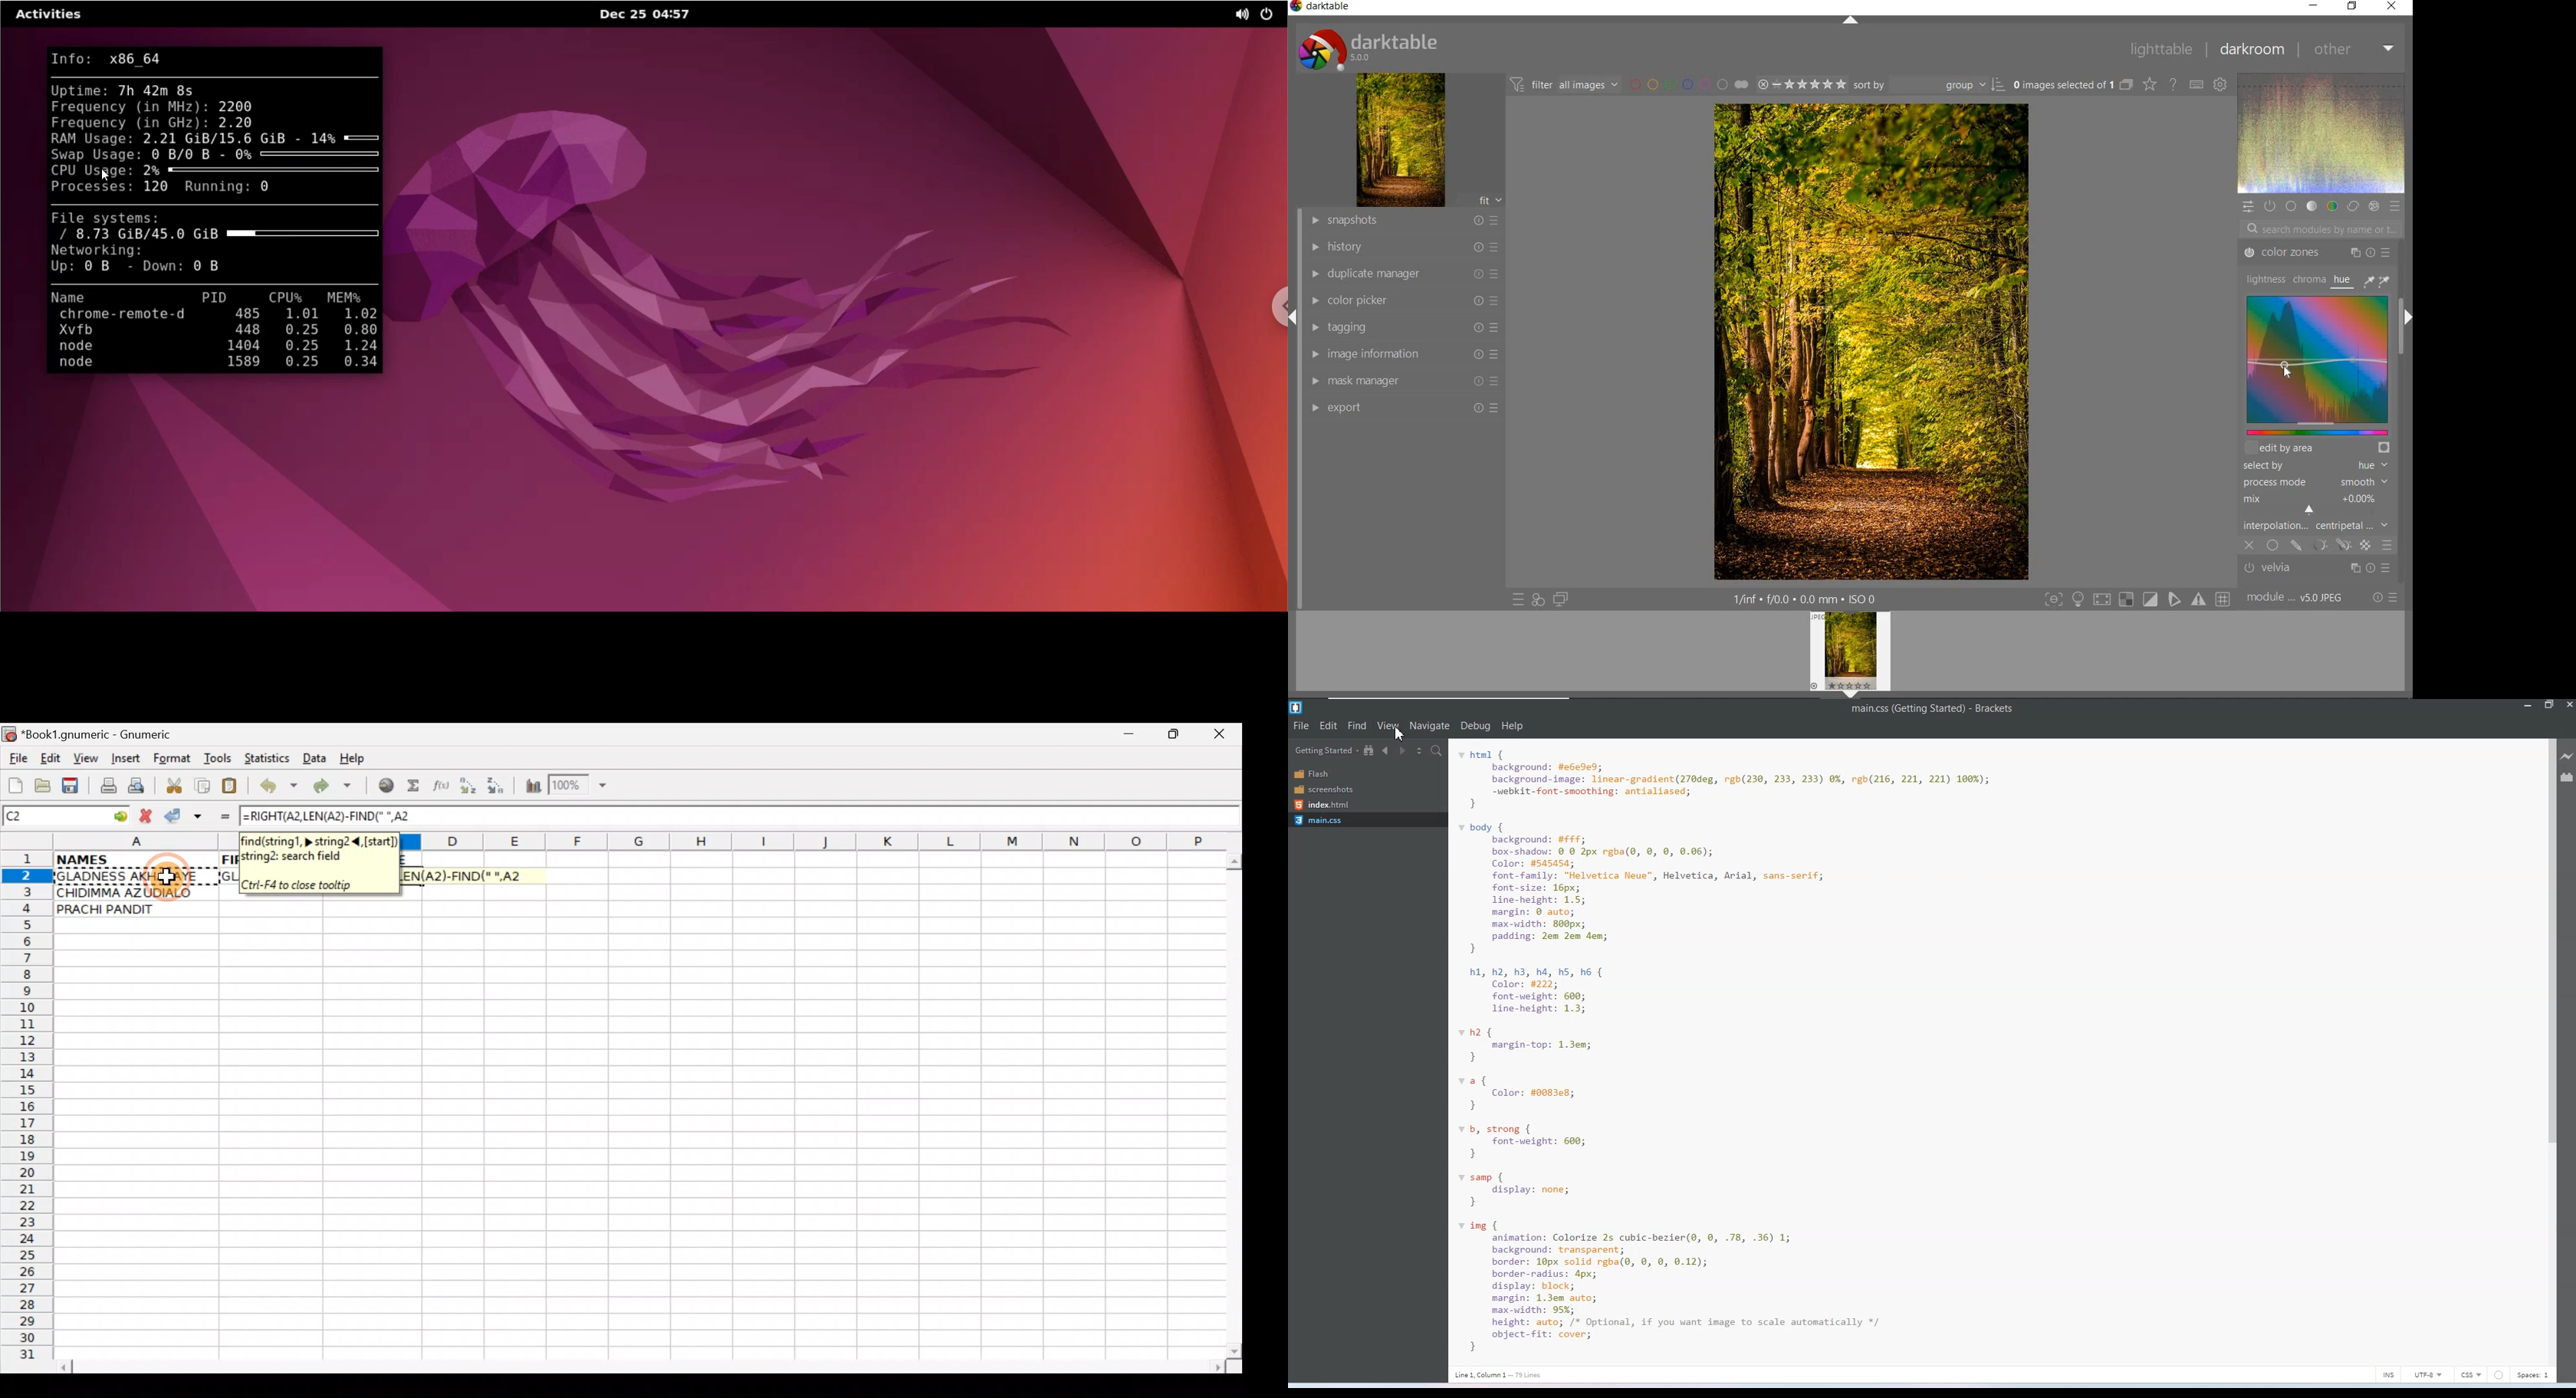  I want to click on Extension manager, so click(2567, 777).